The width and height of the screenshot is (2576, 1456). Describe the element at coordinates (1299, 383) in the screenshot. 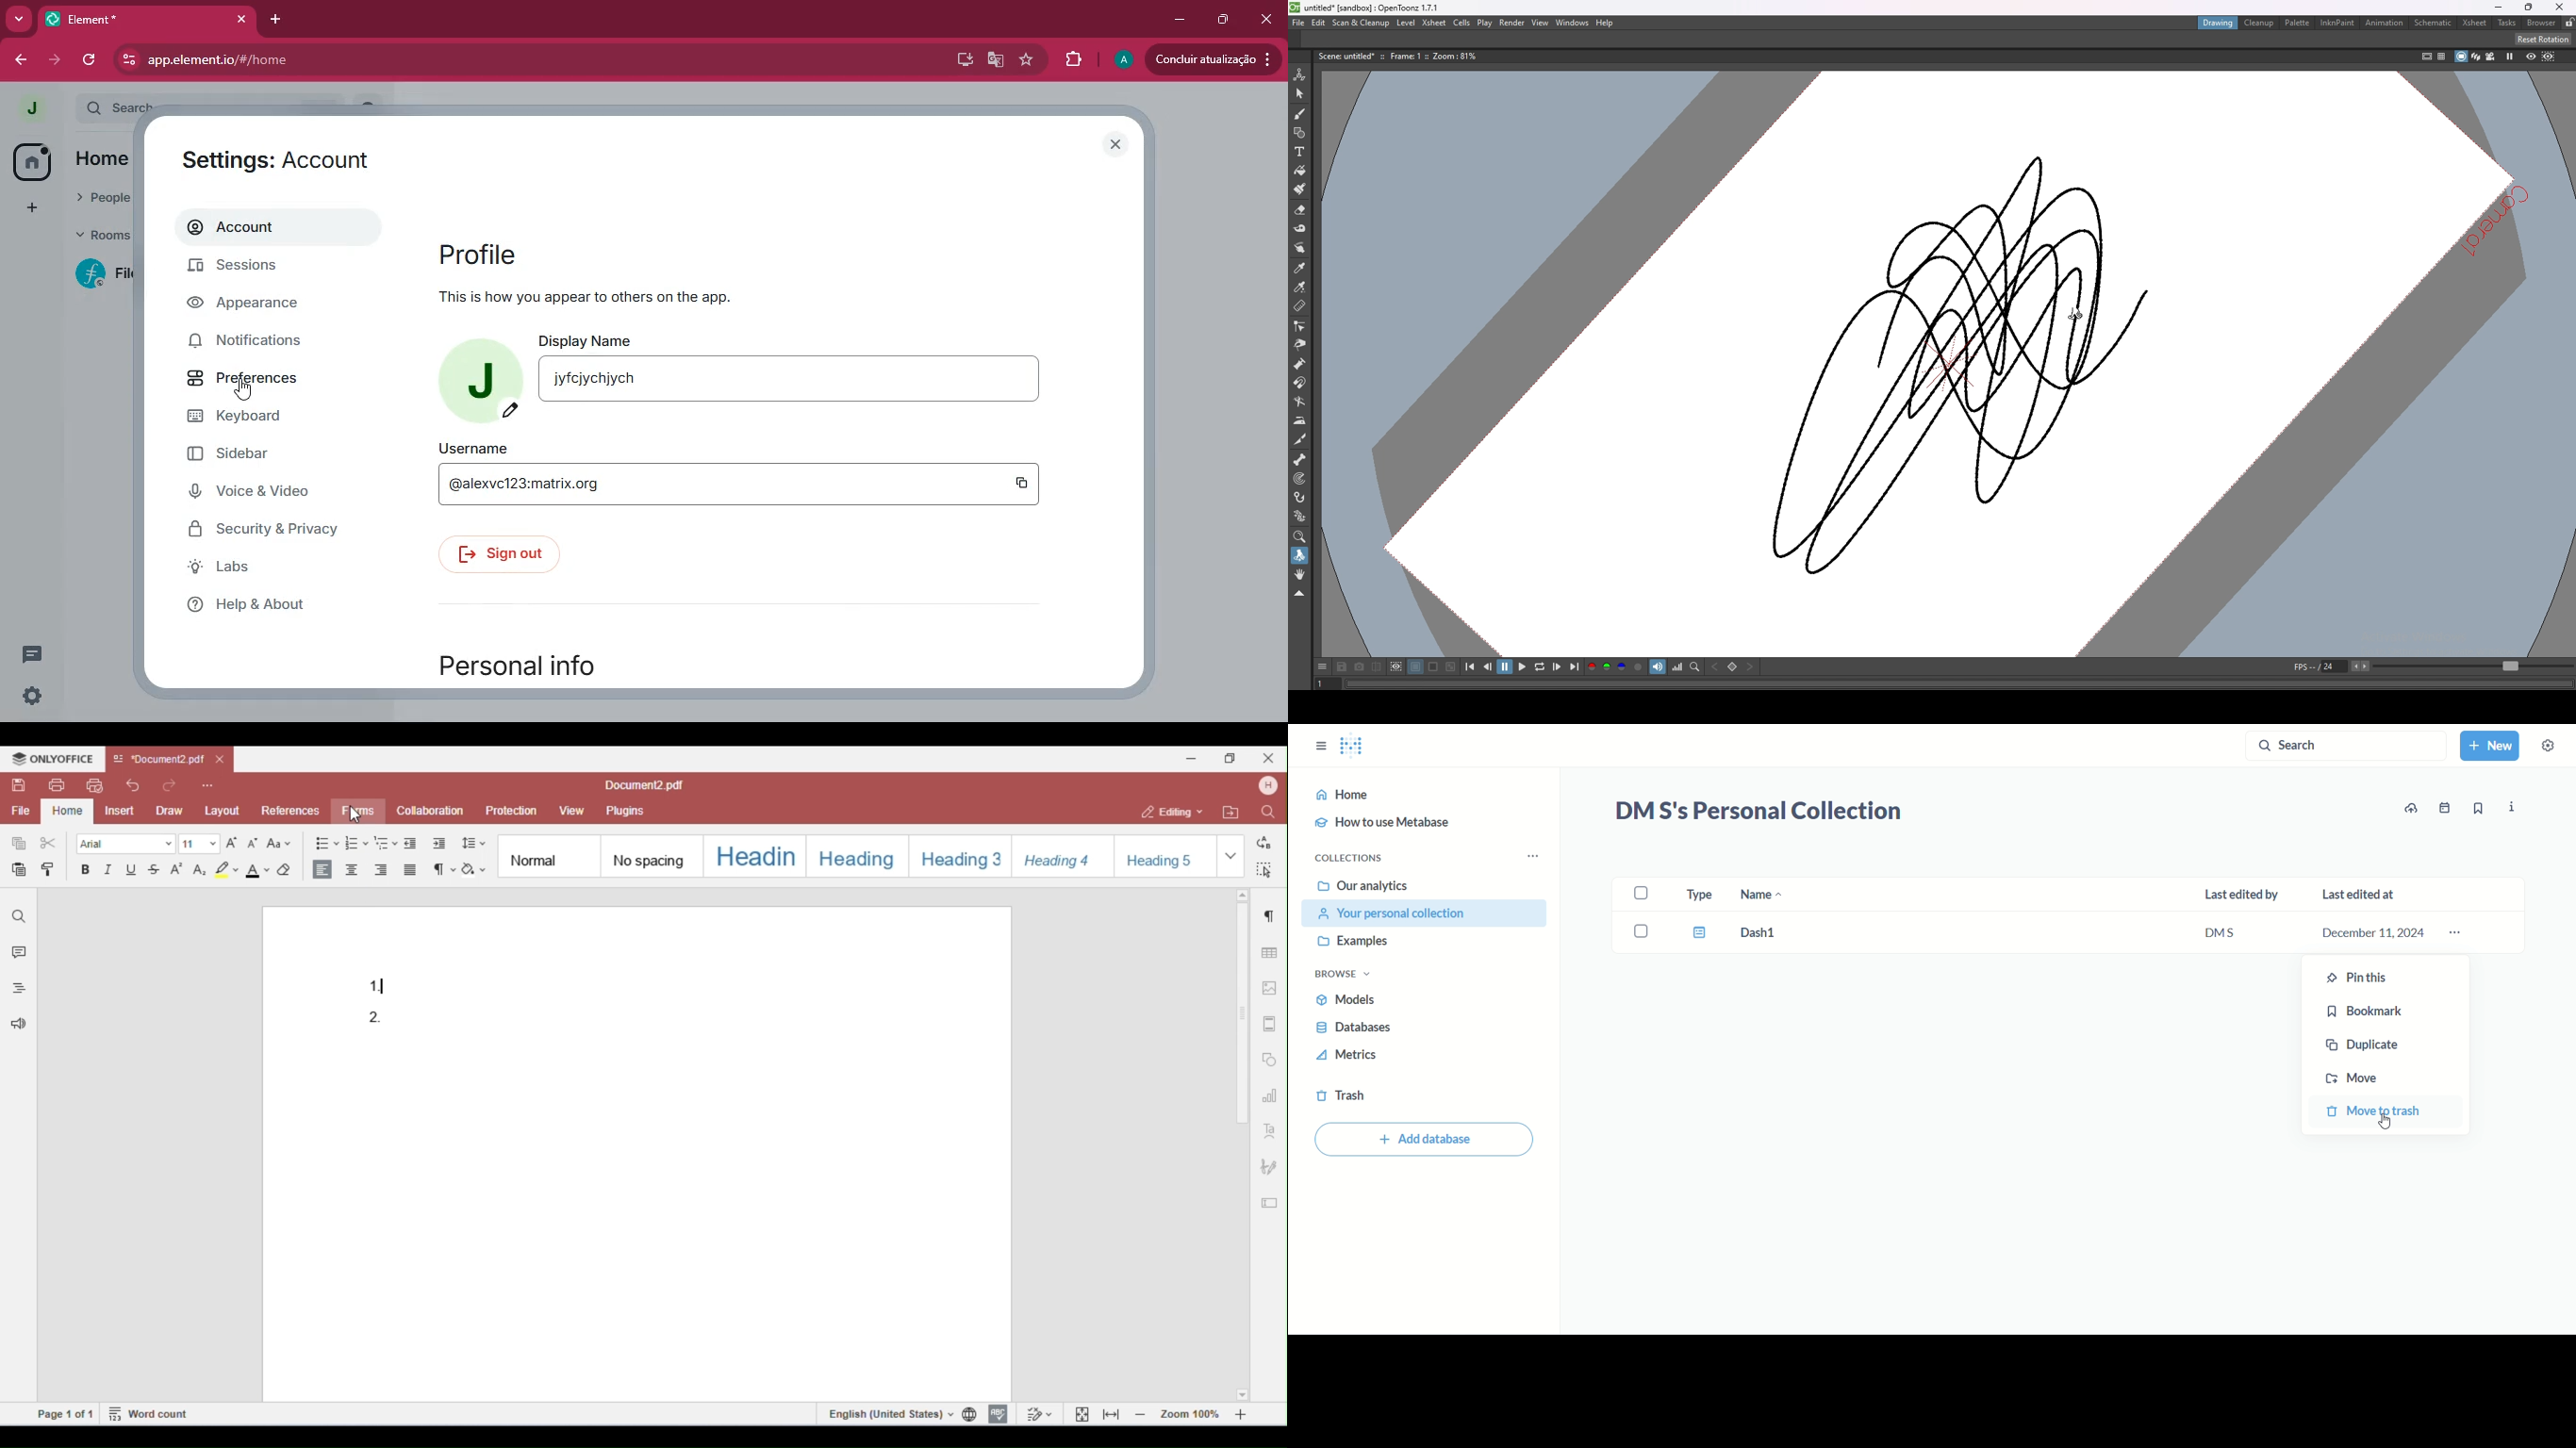

I see `magnet` at that location.